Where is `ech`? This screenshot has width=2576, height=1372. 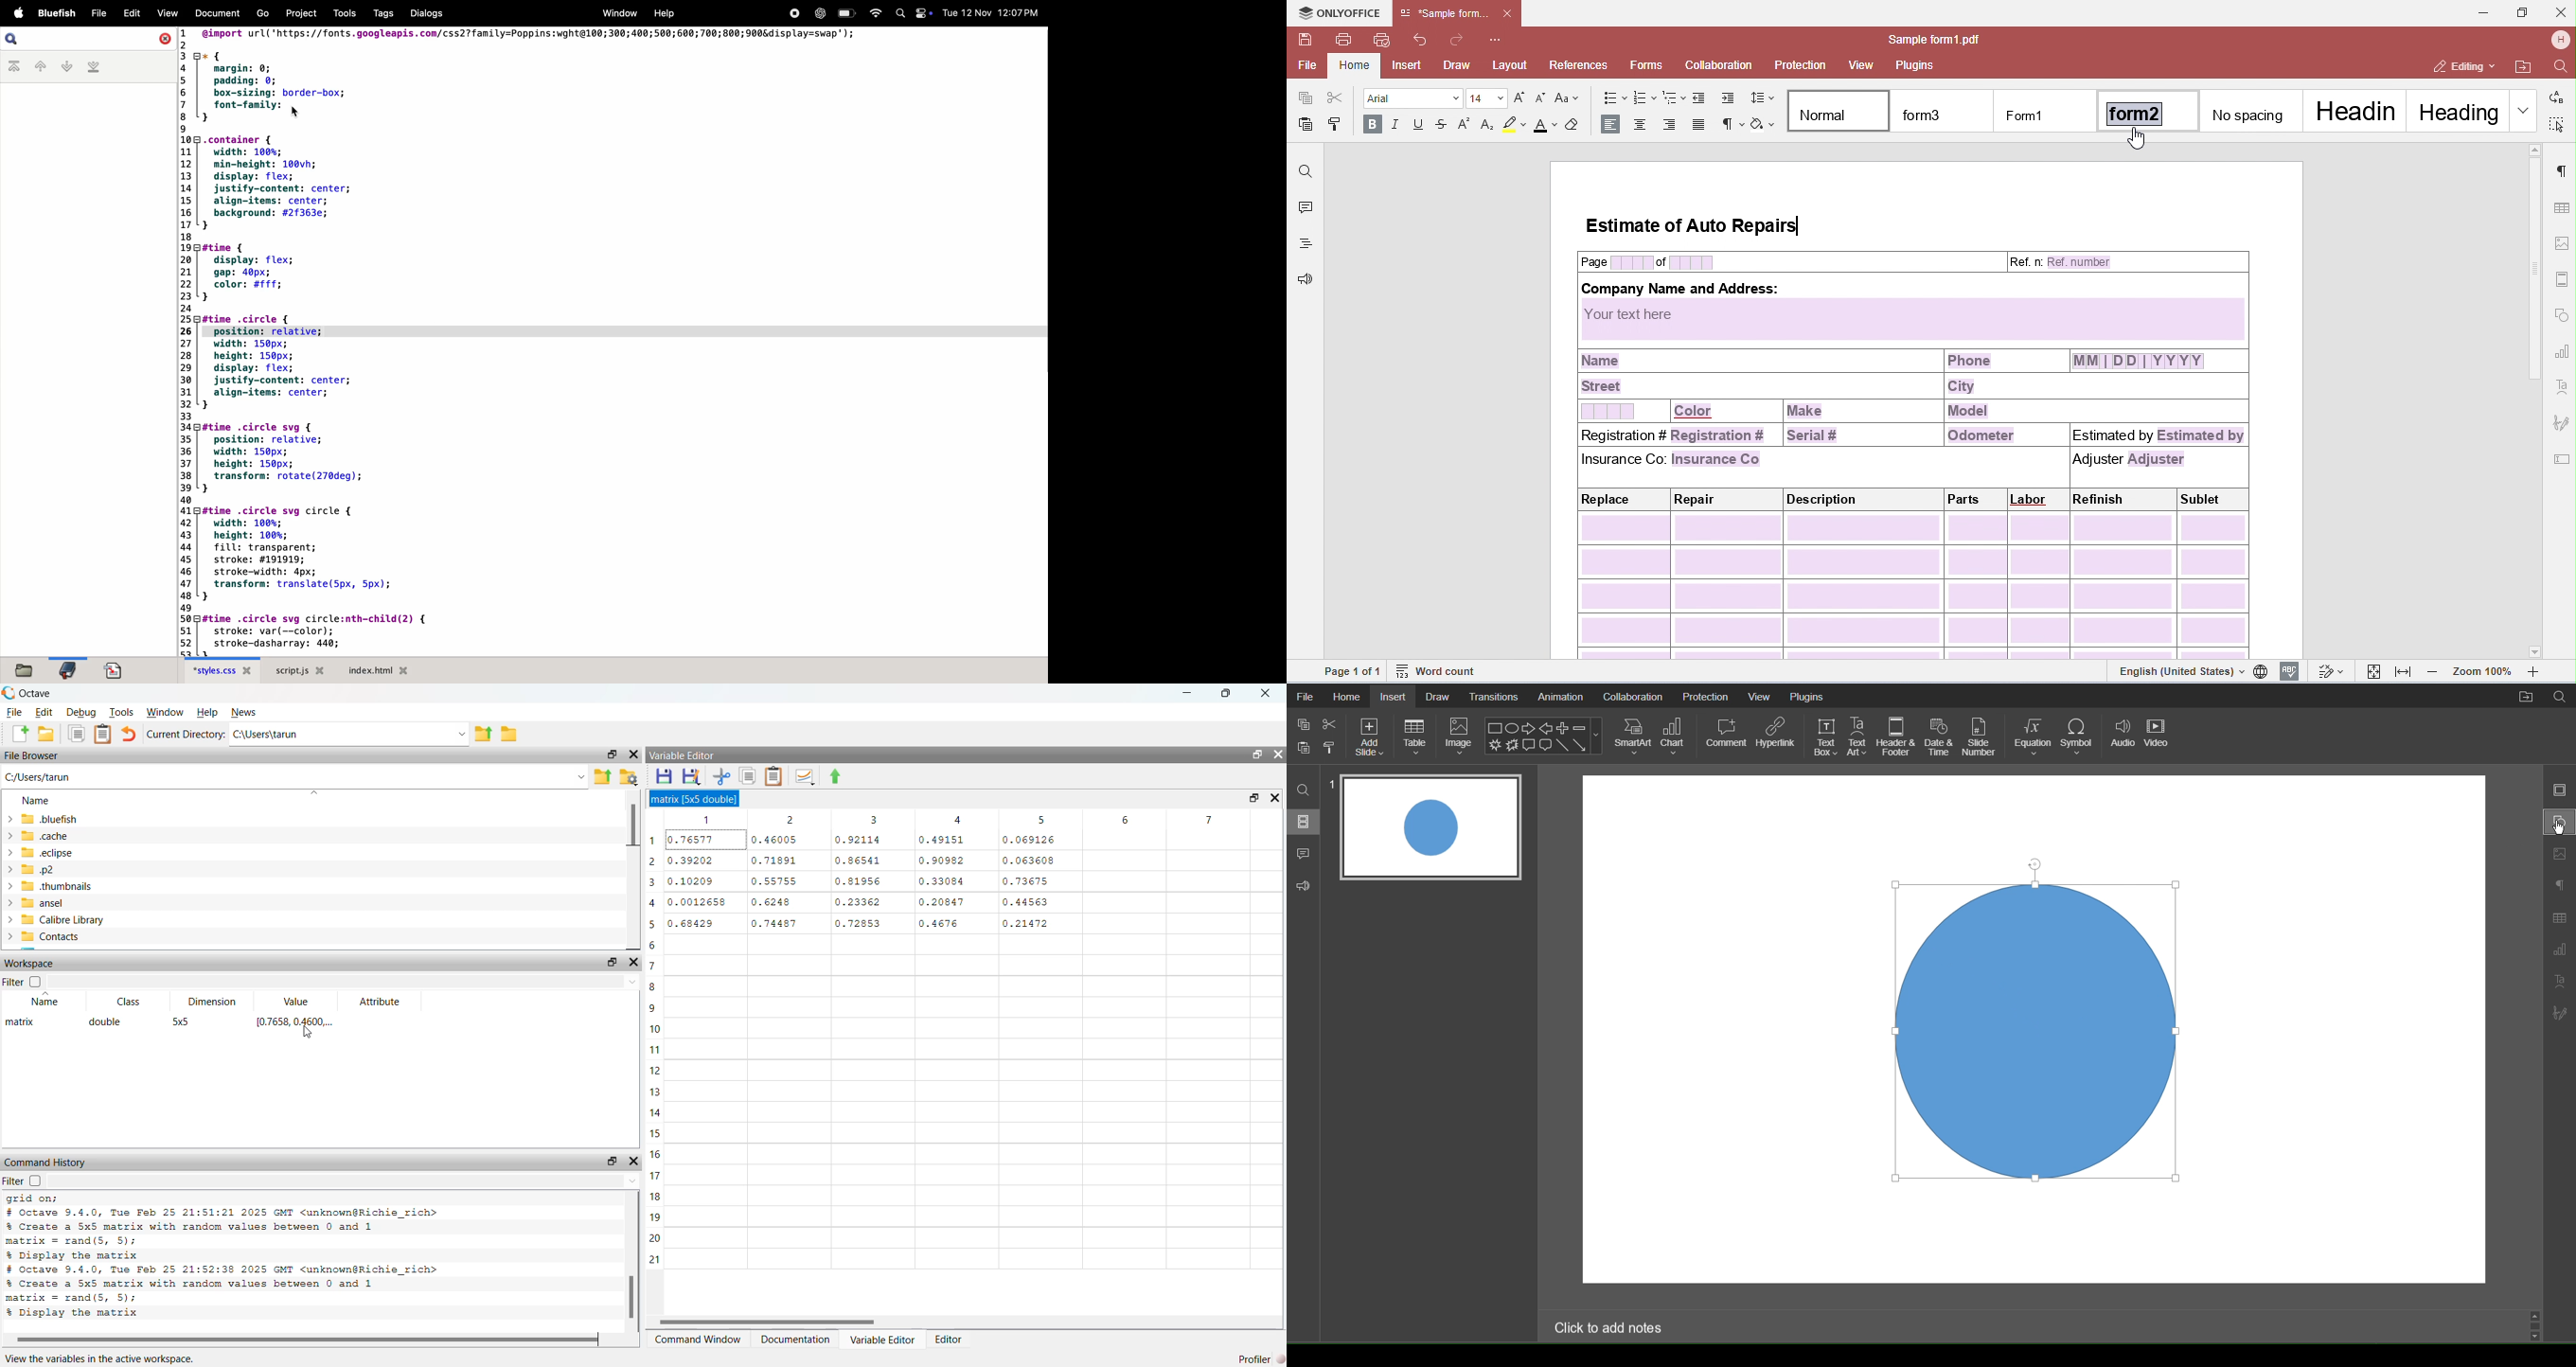
ech is located at coordinates (40, 854).